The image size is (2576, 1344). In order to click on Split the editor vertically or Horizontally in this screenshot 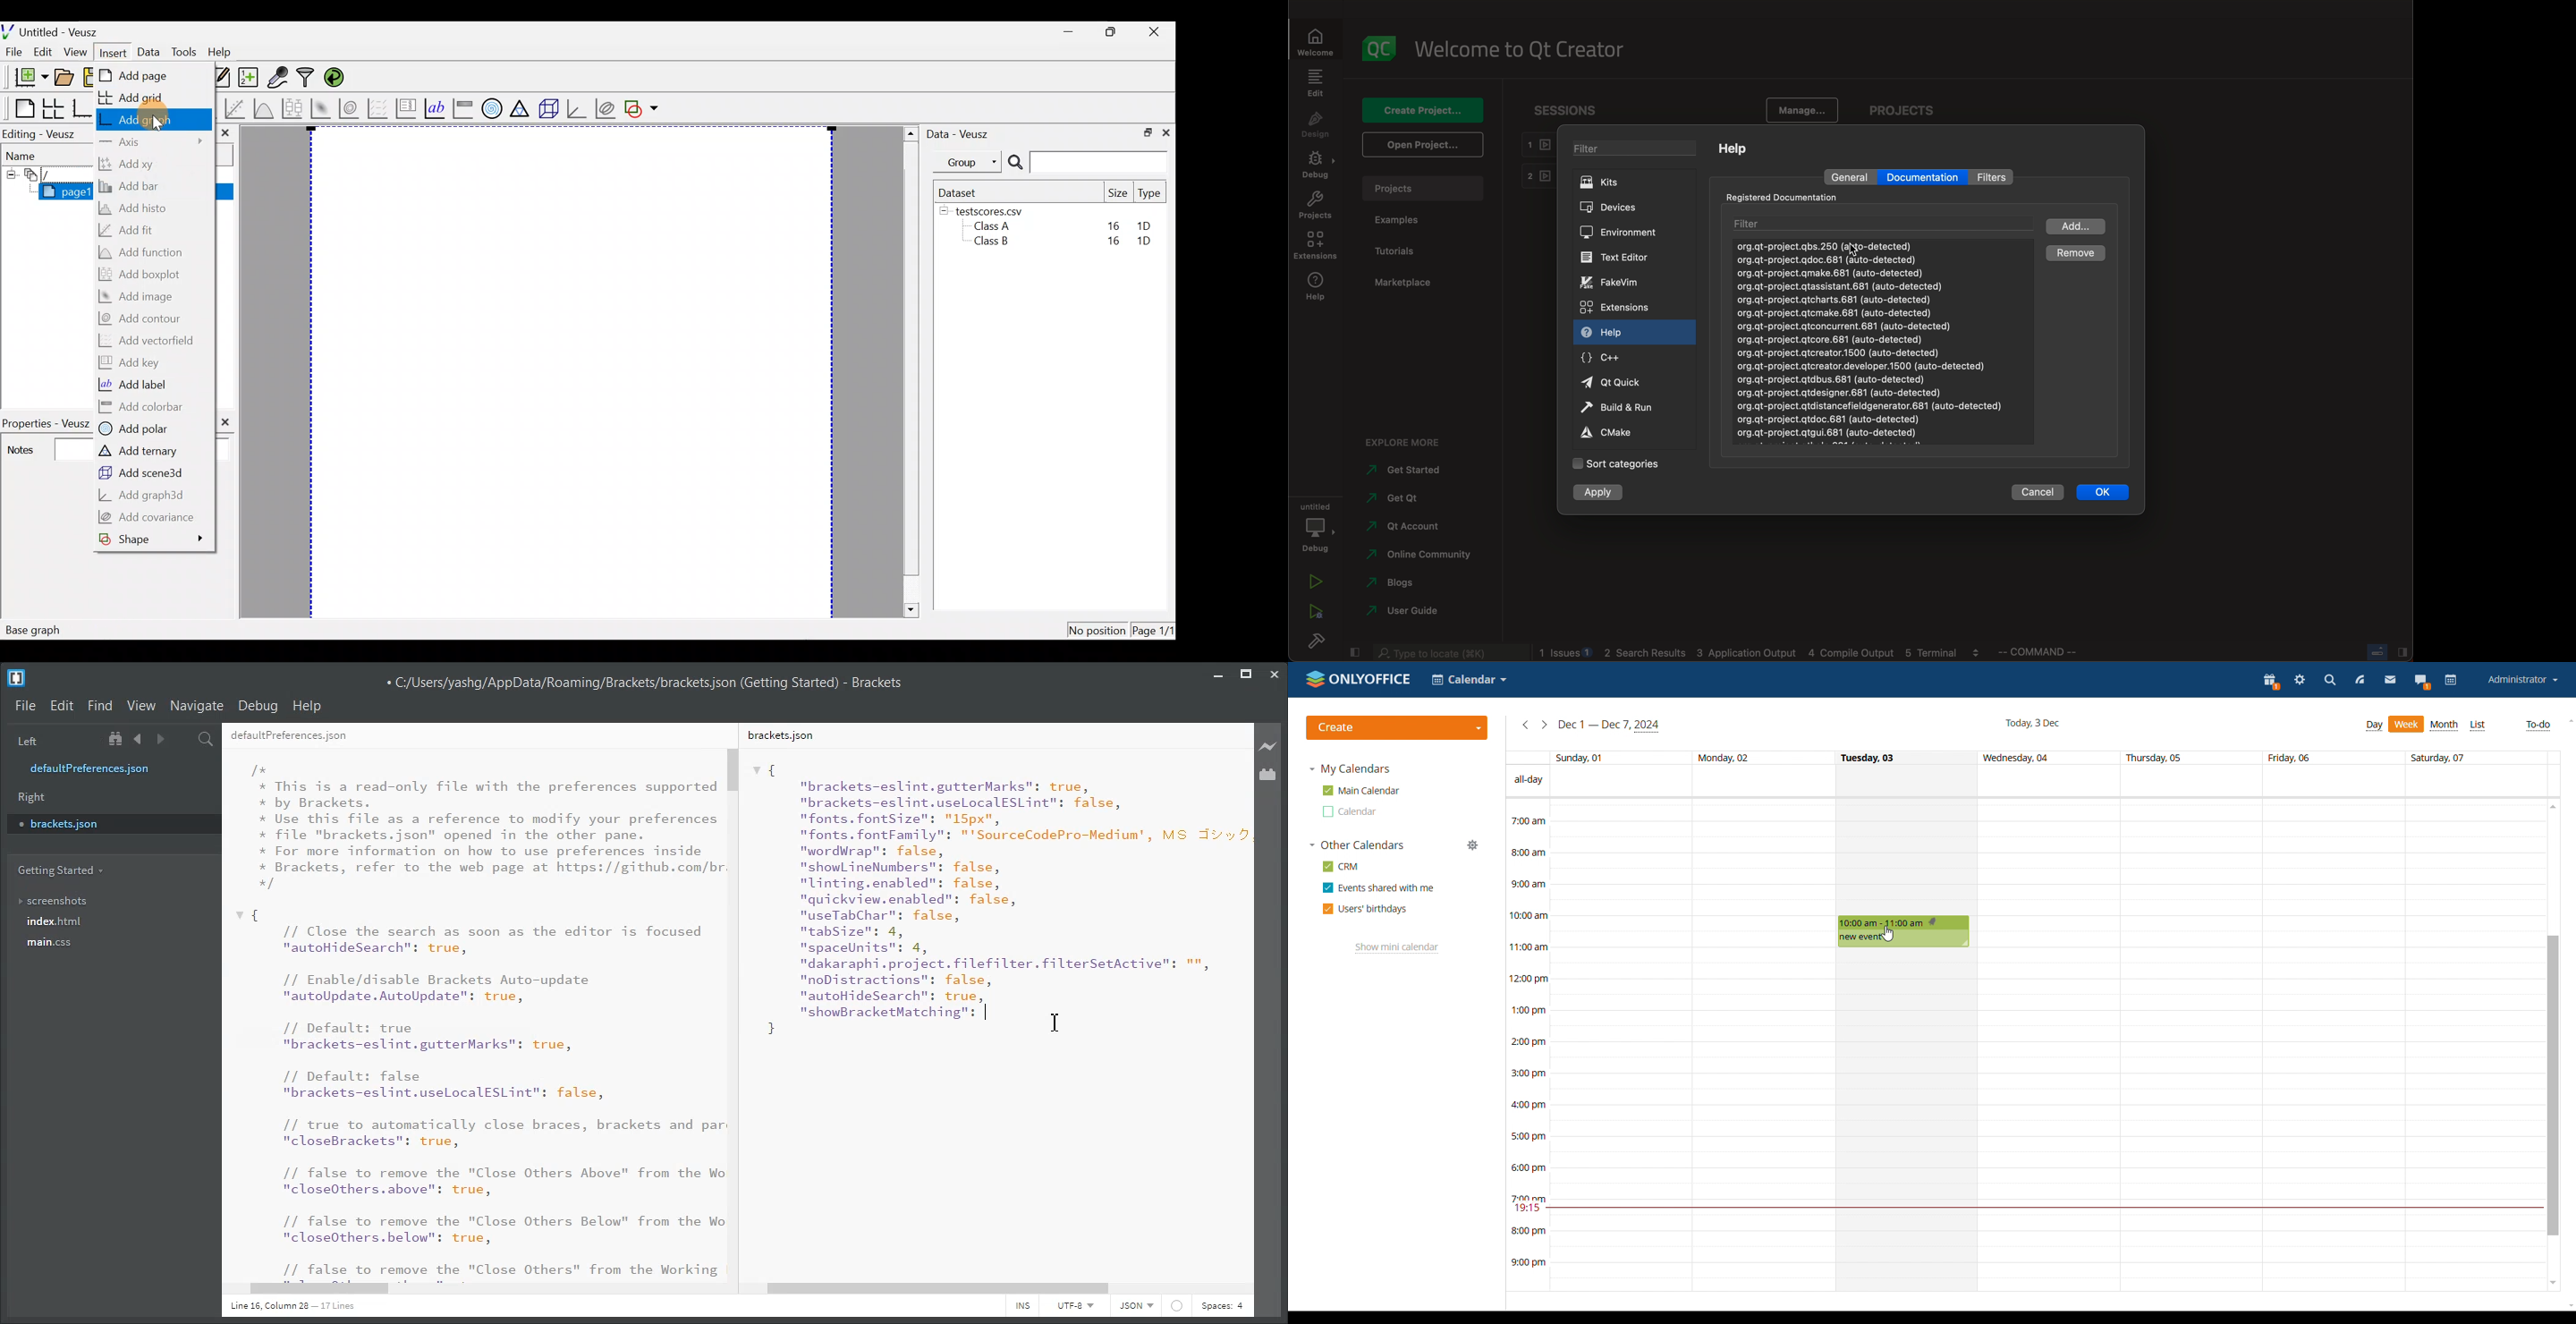, I will do `click(182, 739)`.